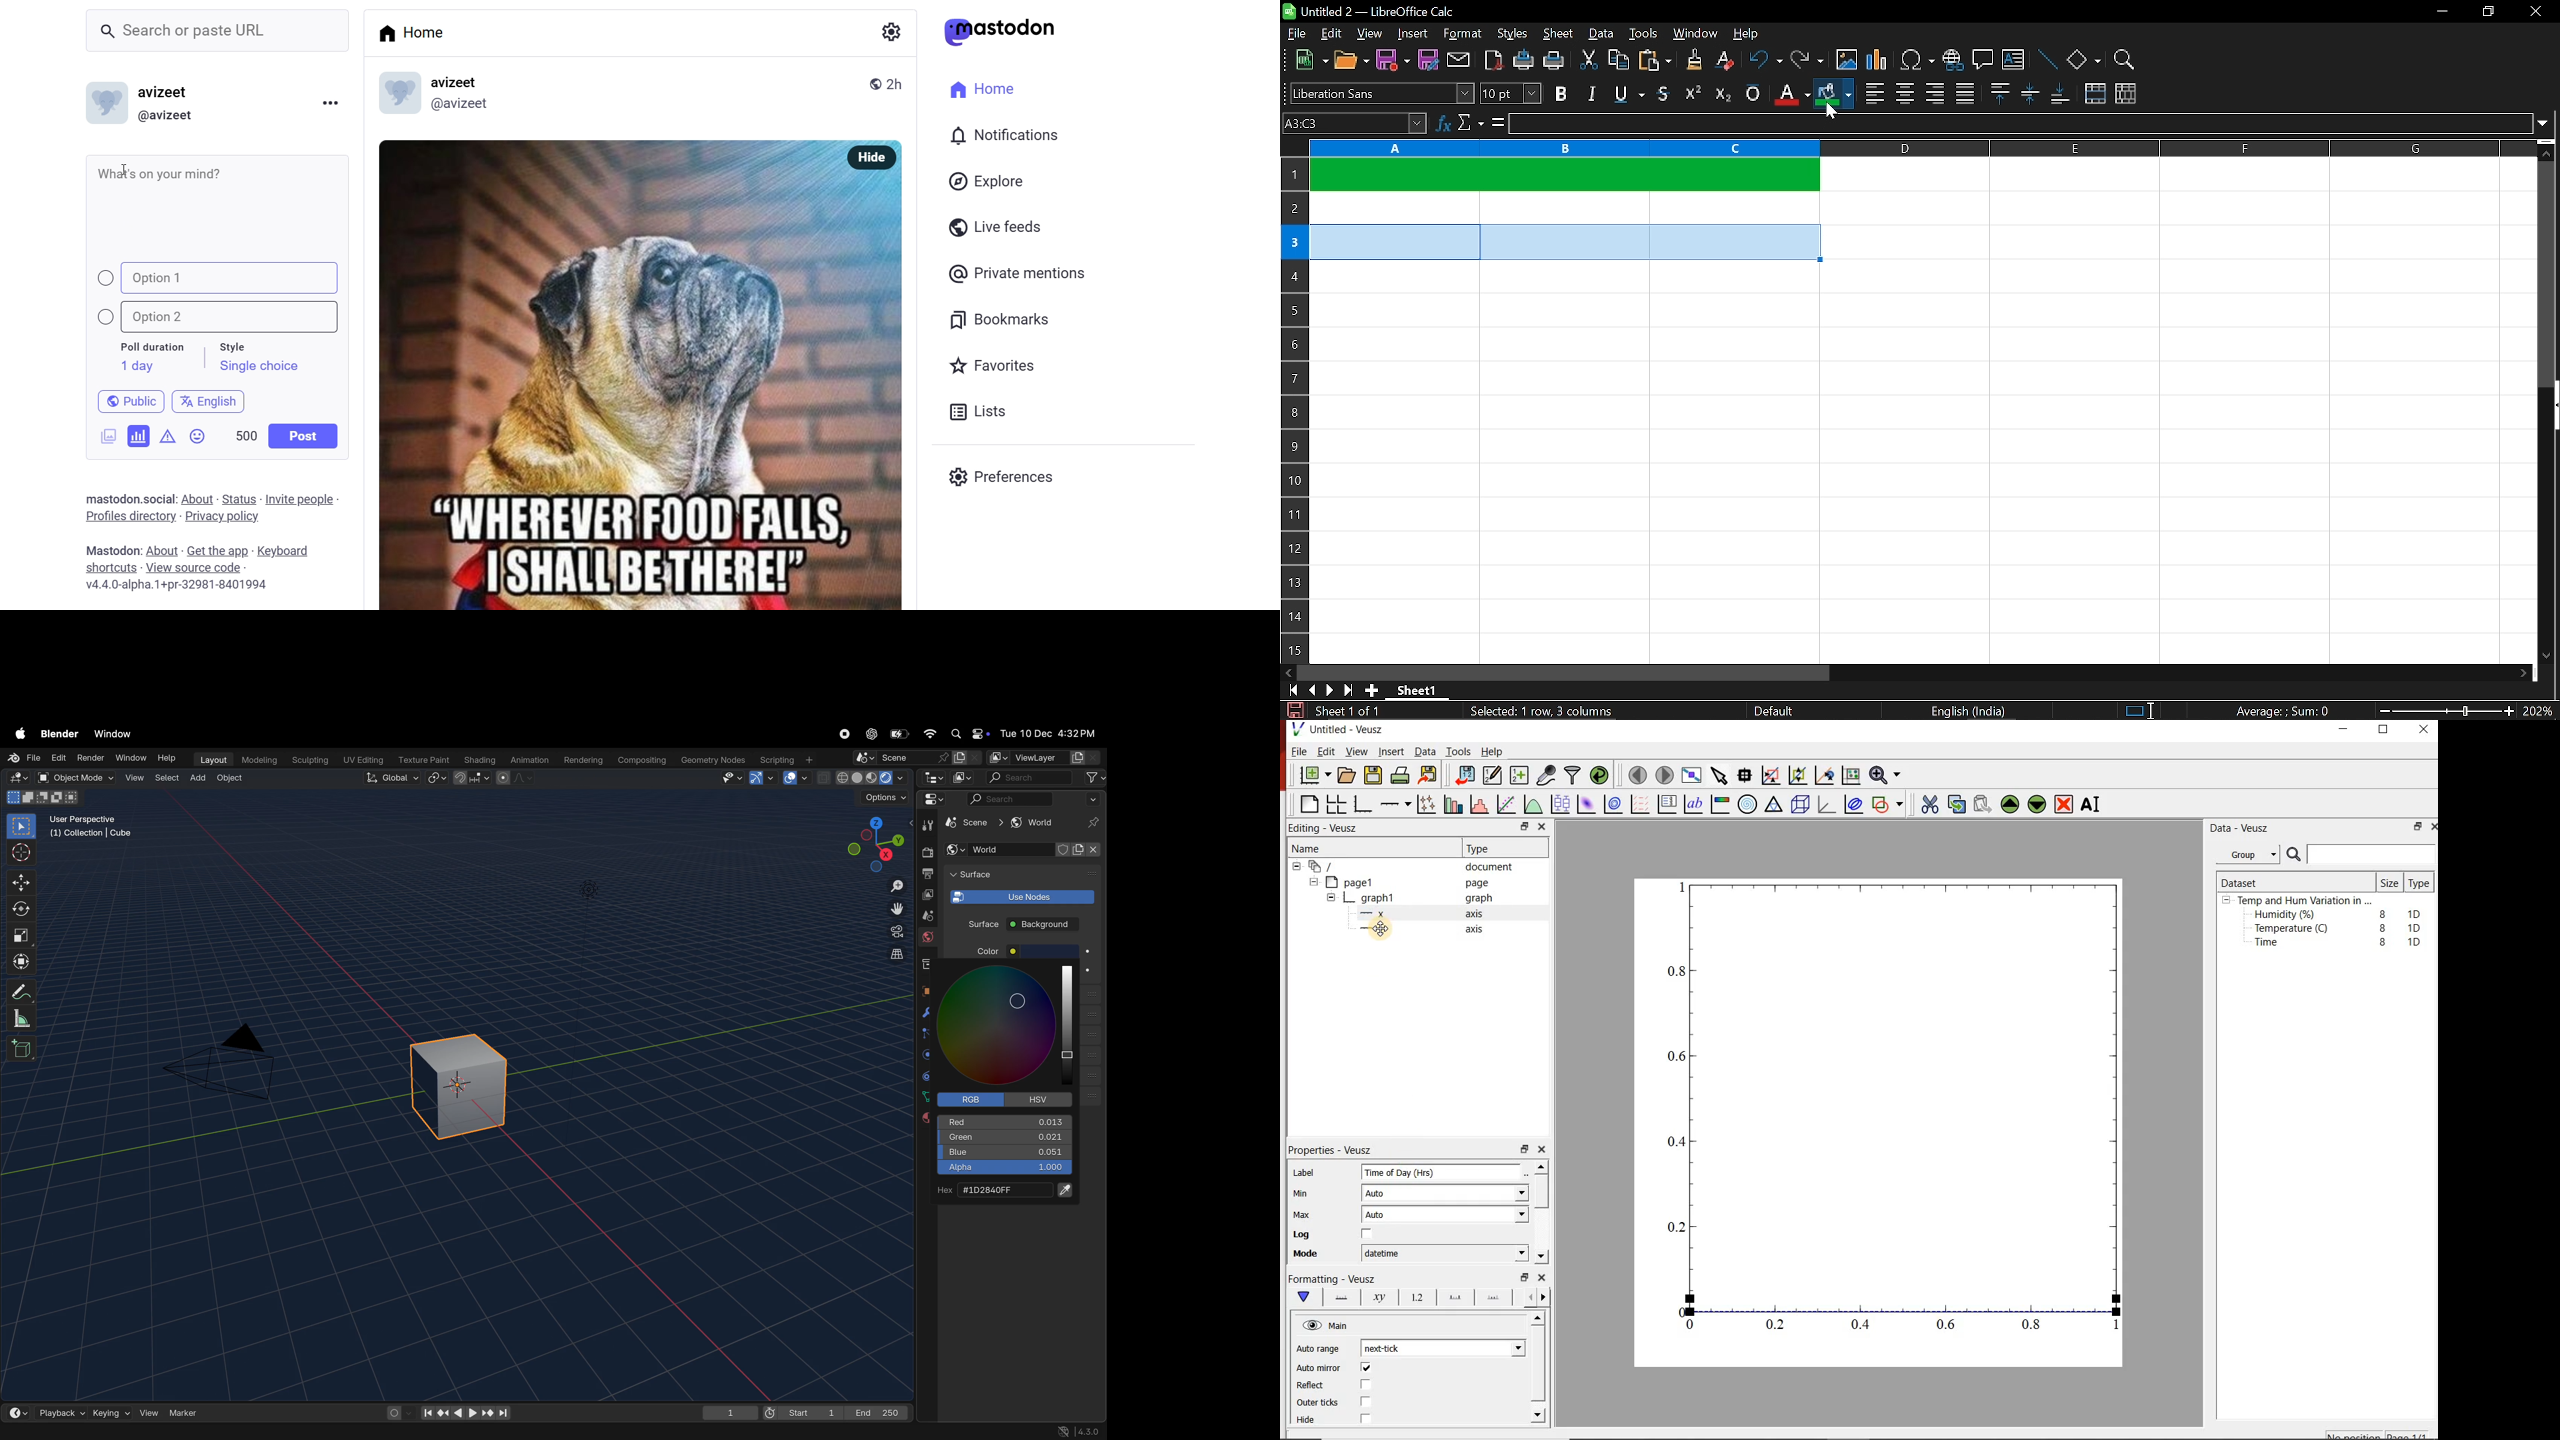 Image resolution: width=2576 pixels, height=1456 pixels. What do you see at coordinates (289, 552) in the screenshot?
I see `keyboard` at bounding box center [289, 552].